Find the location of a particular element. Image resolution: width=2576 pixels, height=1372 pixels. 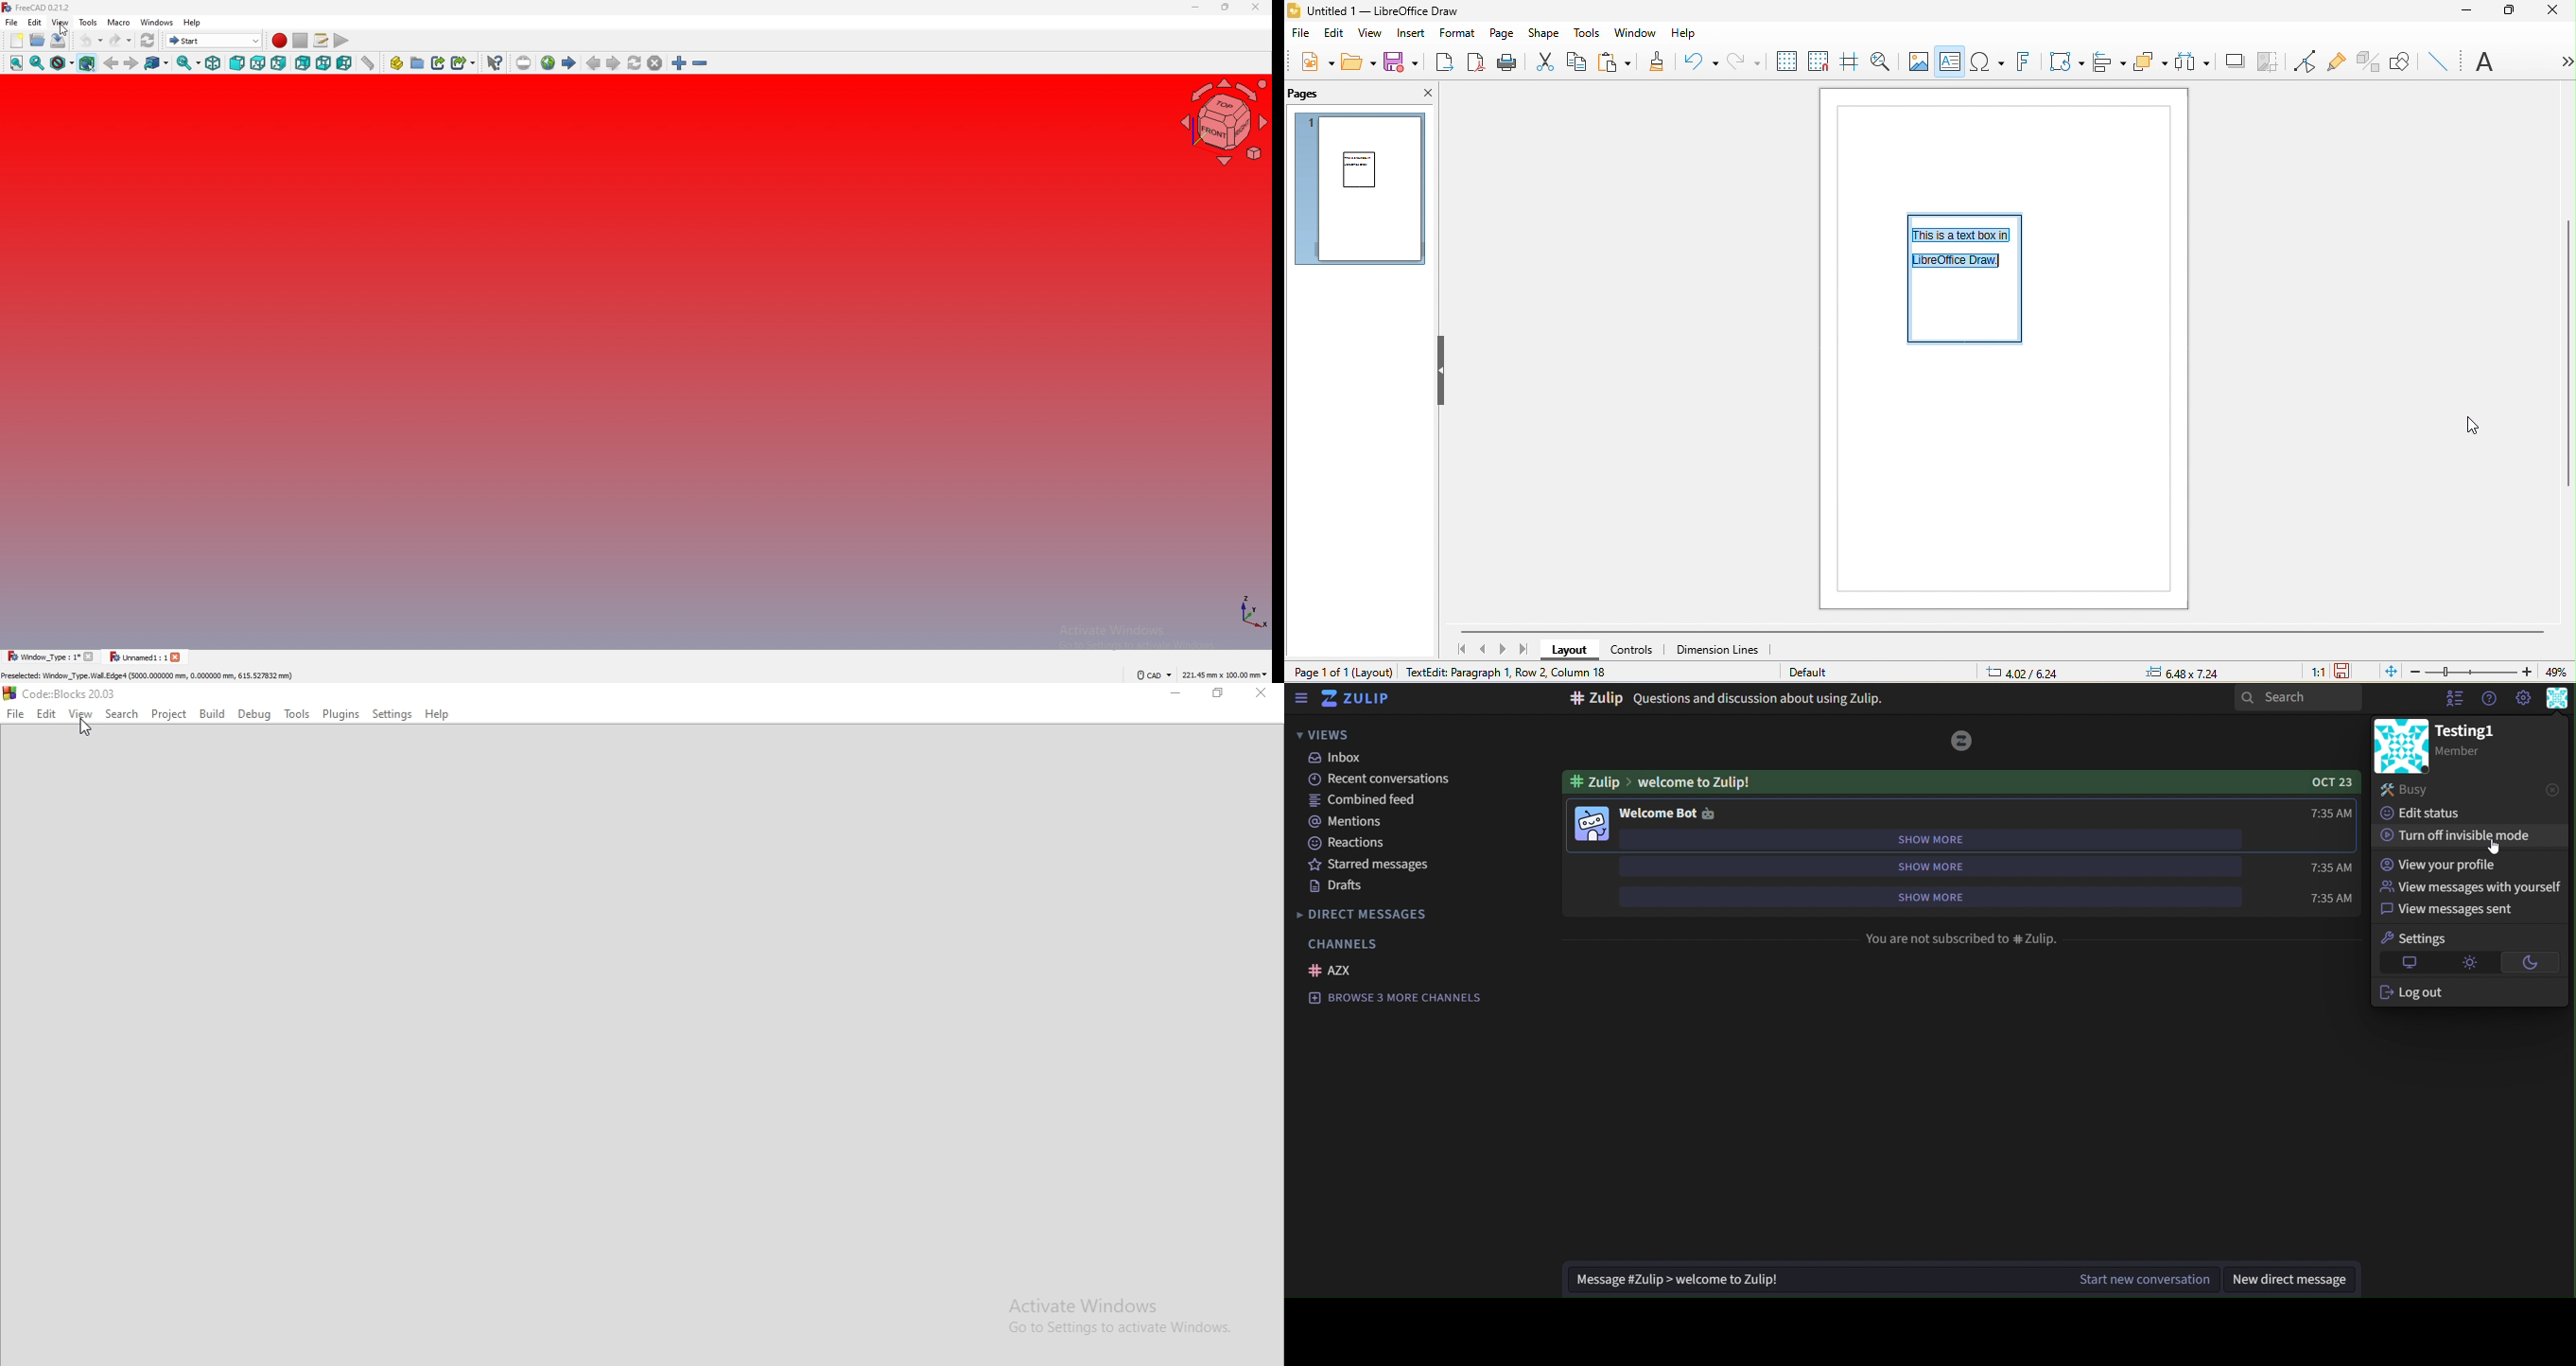

Unnamed1: 1 is located at coordinates (138, 657).